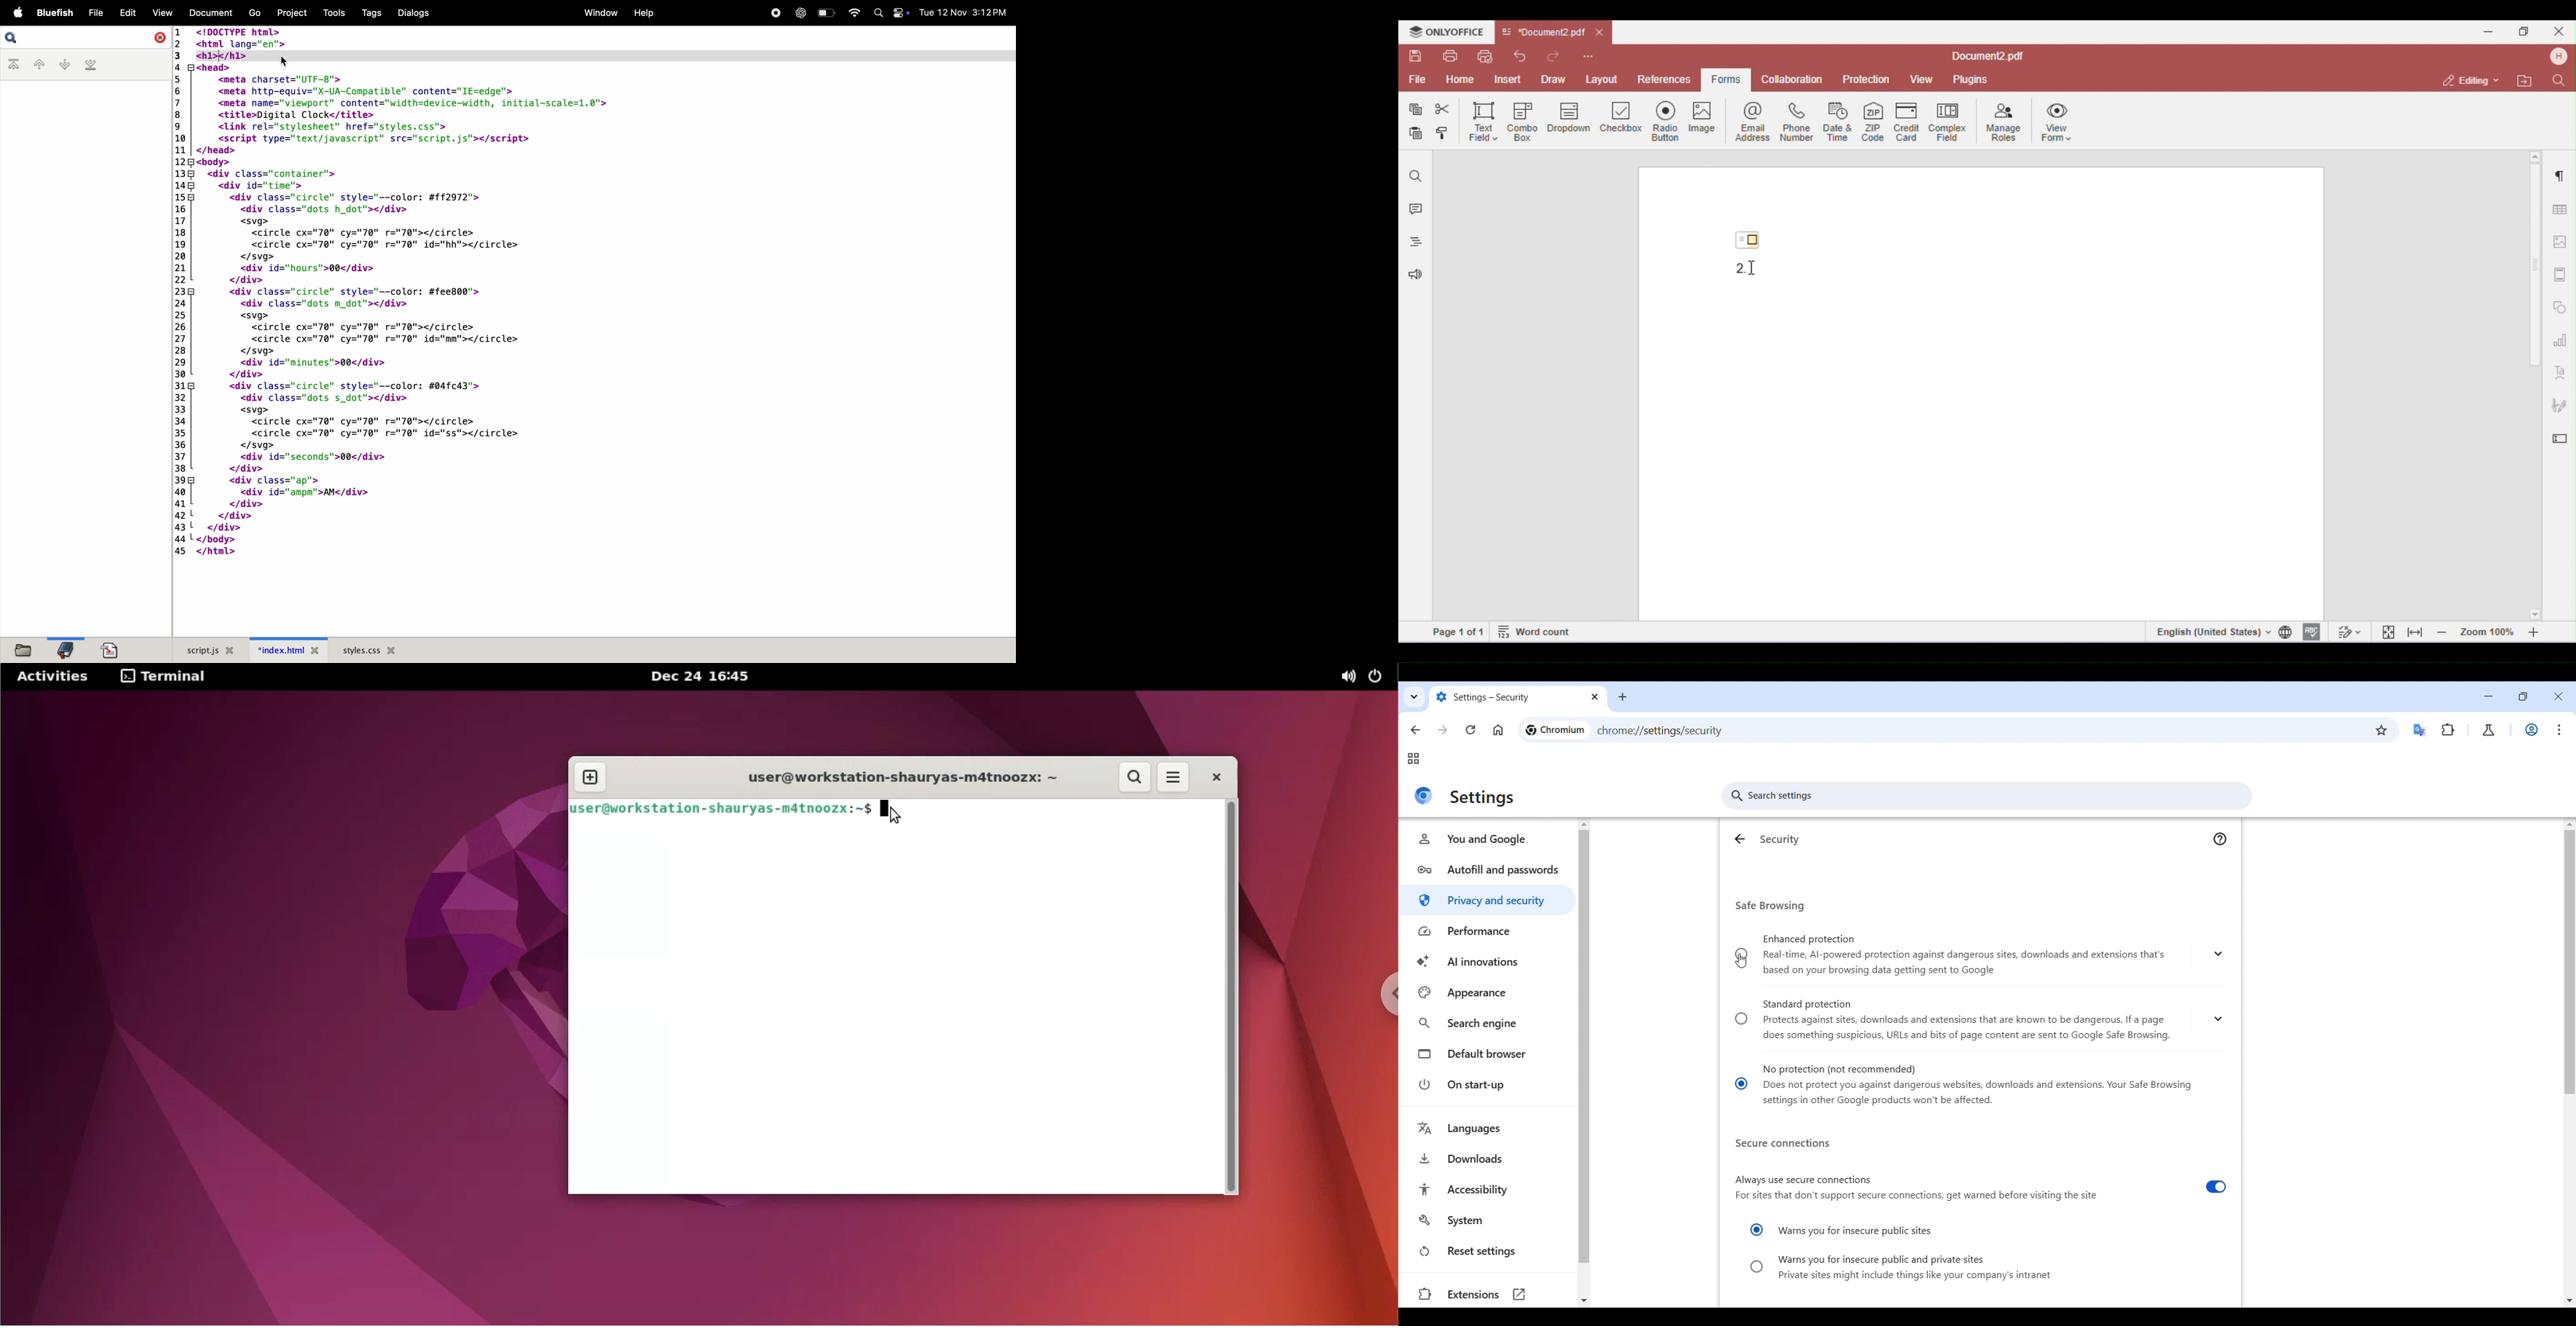  Describe the element at coordinates (38, 66) in the screenshot. I see `previous book mark` at that location.